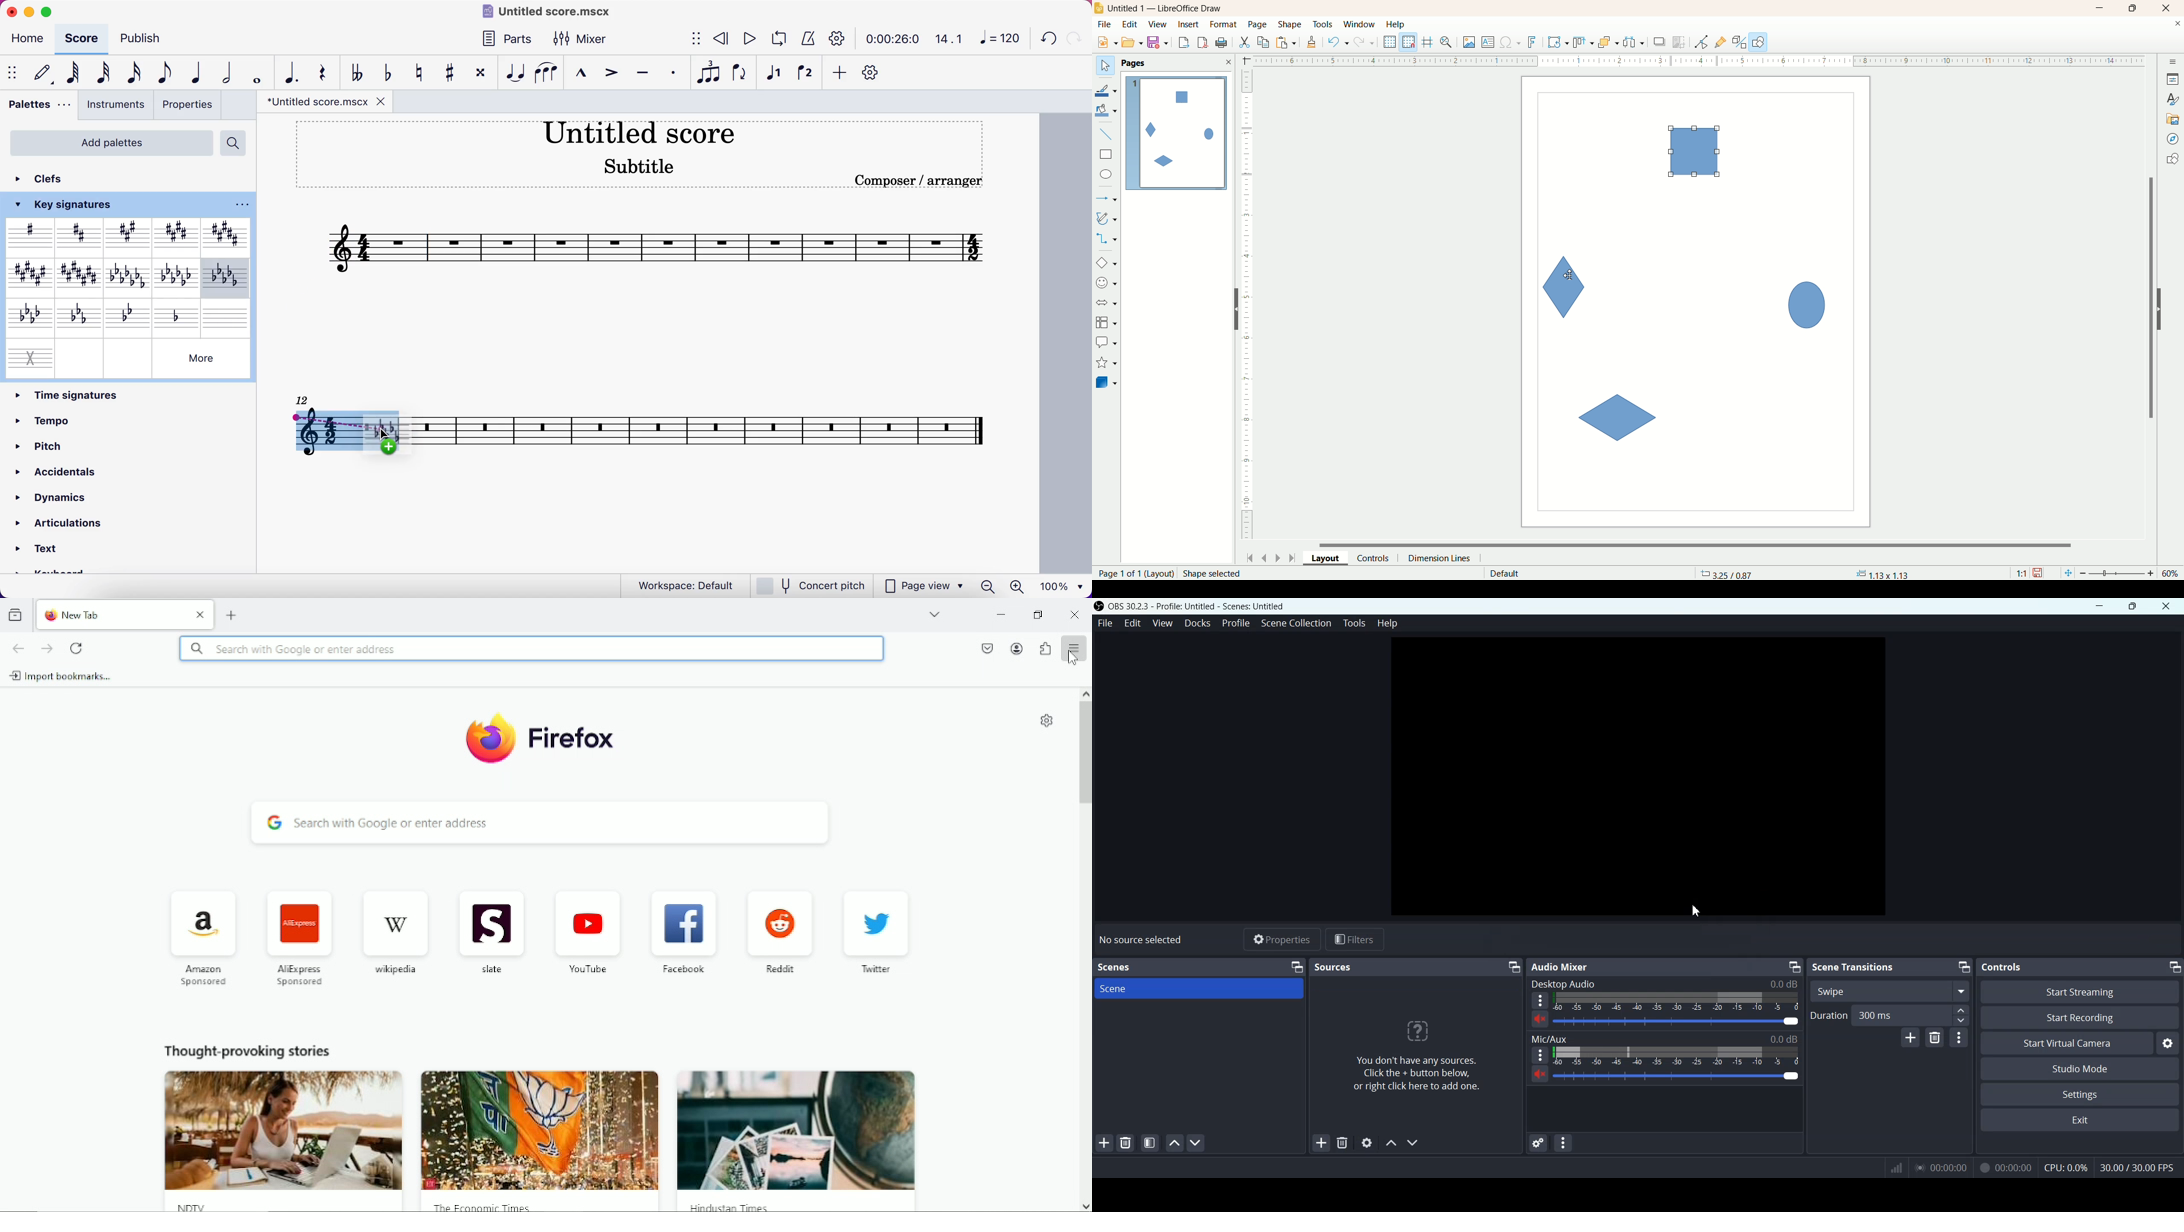 The height and width of the screenshot is (1232, 2184). Describe the element at coordinates (1540, 1001) in the screenshot. I see `More` at that location.